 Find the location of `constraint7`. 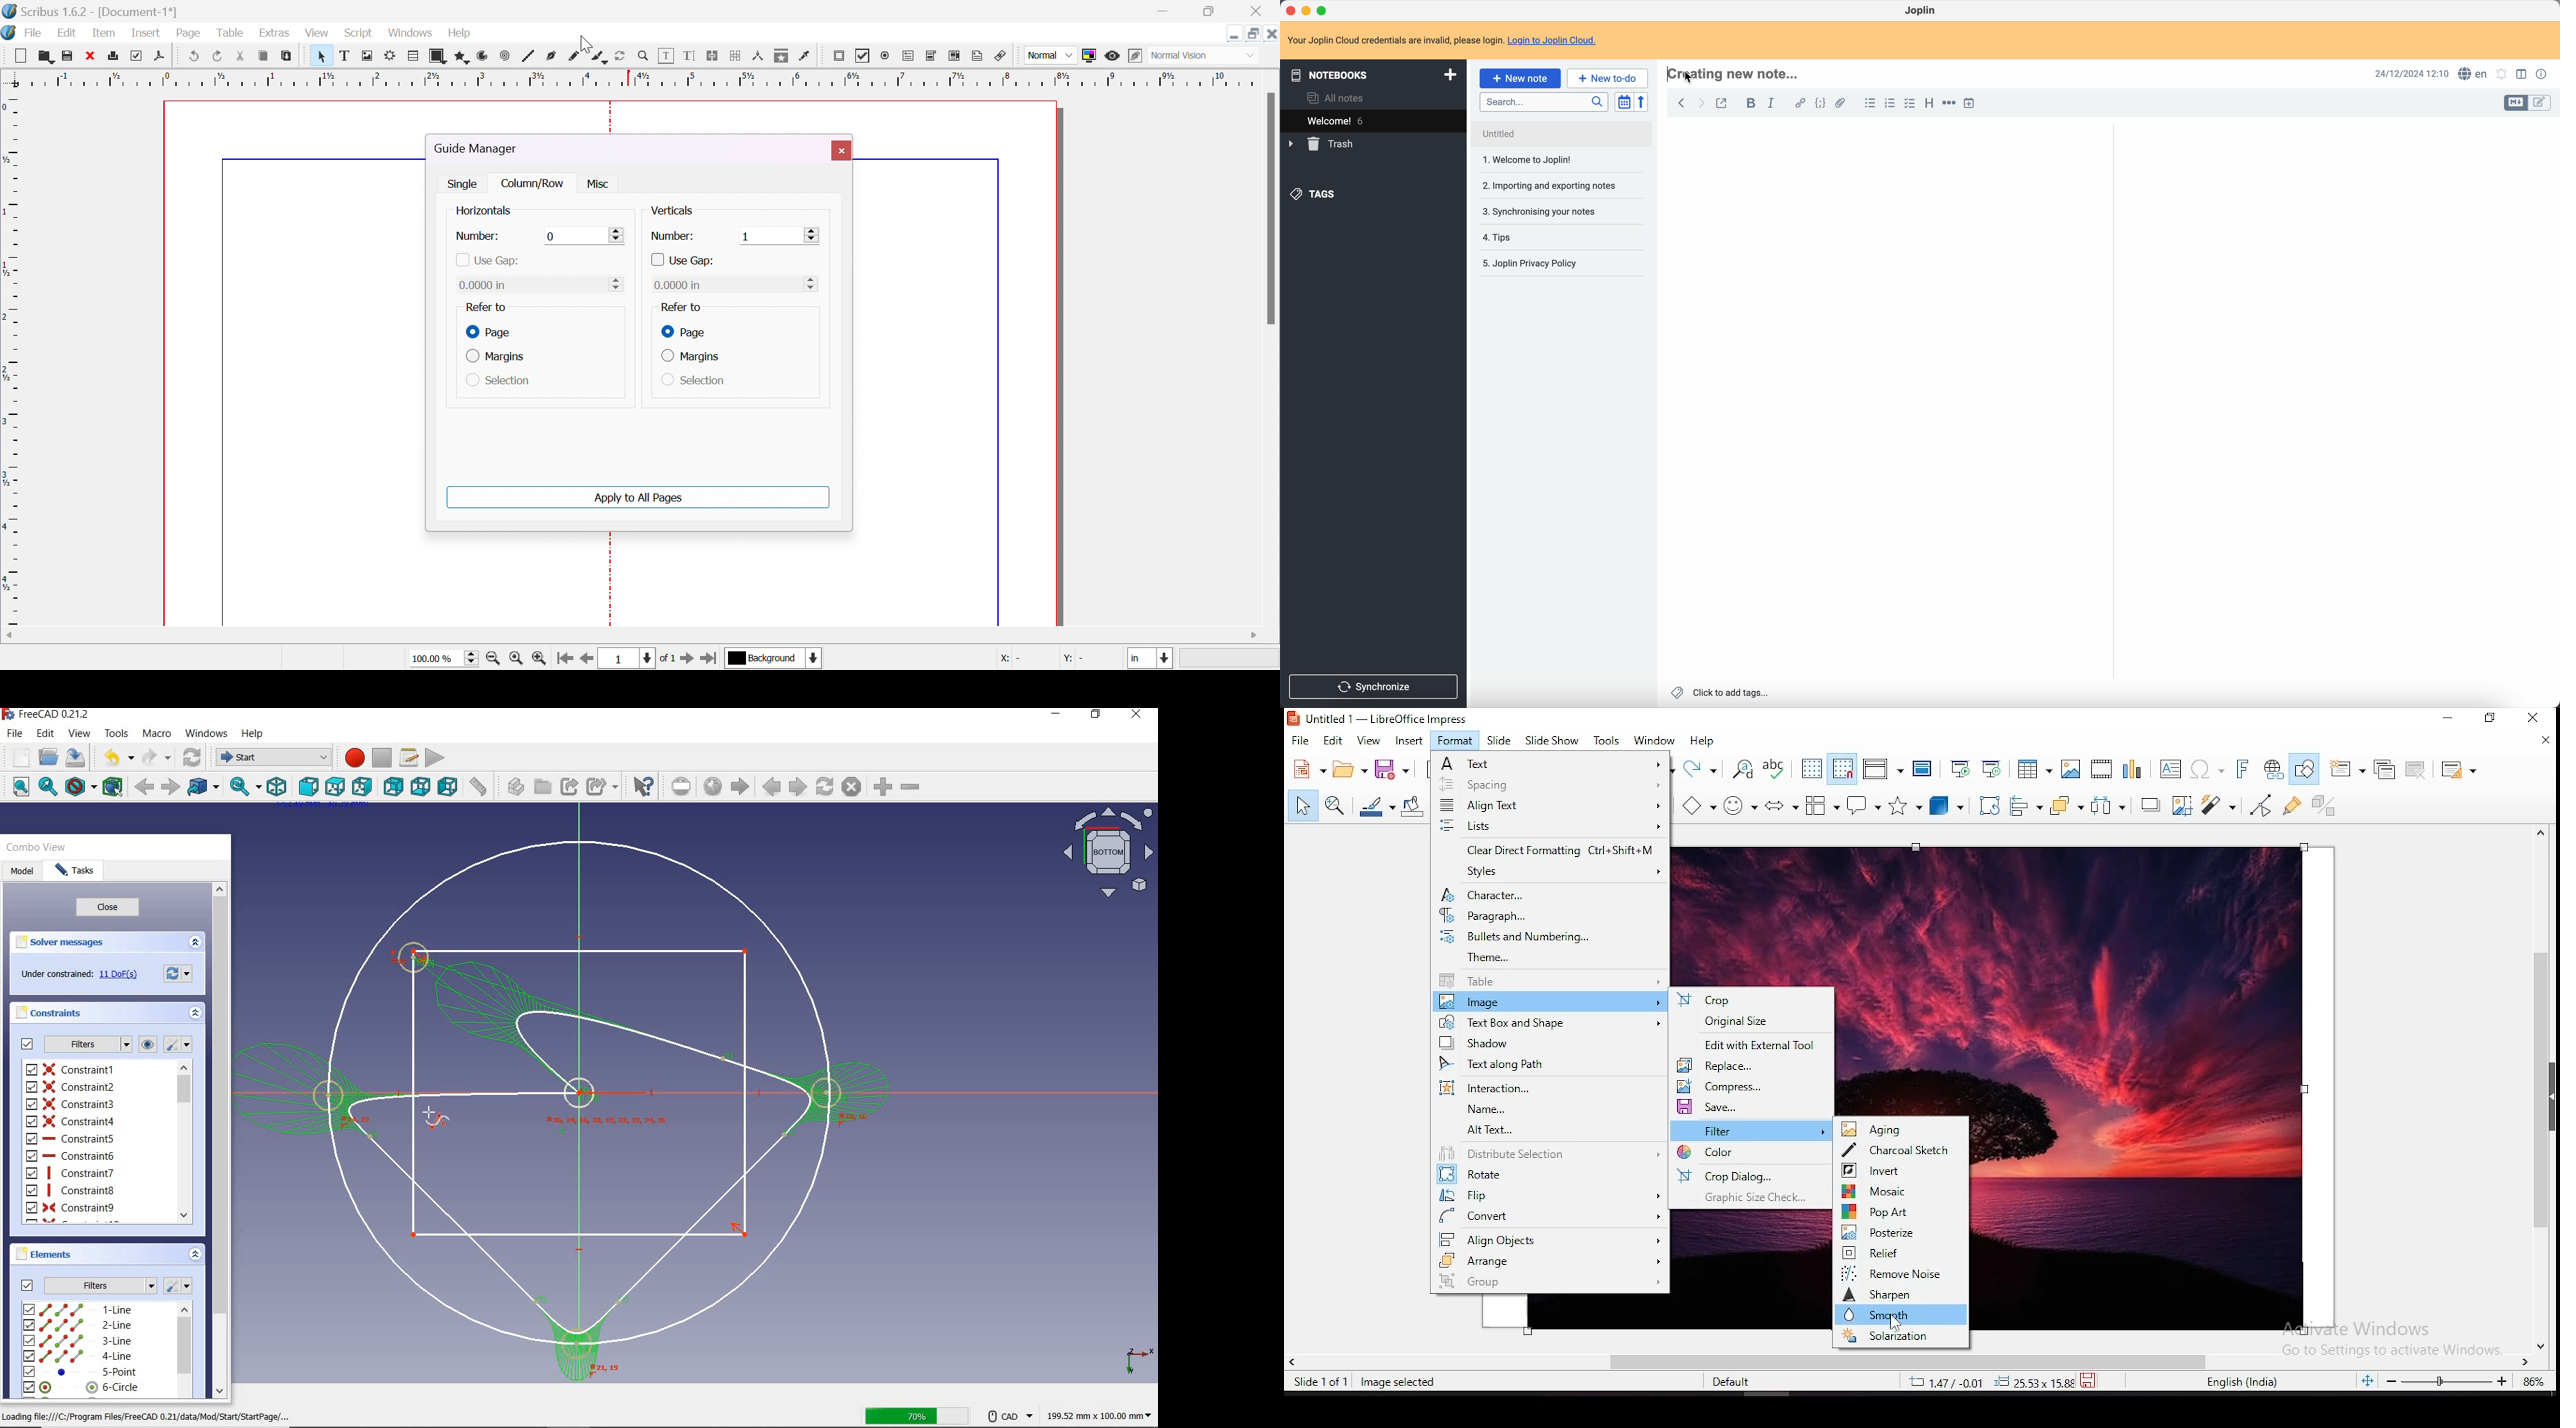

constraint7 is located at coordinates (70, 1173).